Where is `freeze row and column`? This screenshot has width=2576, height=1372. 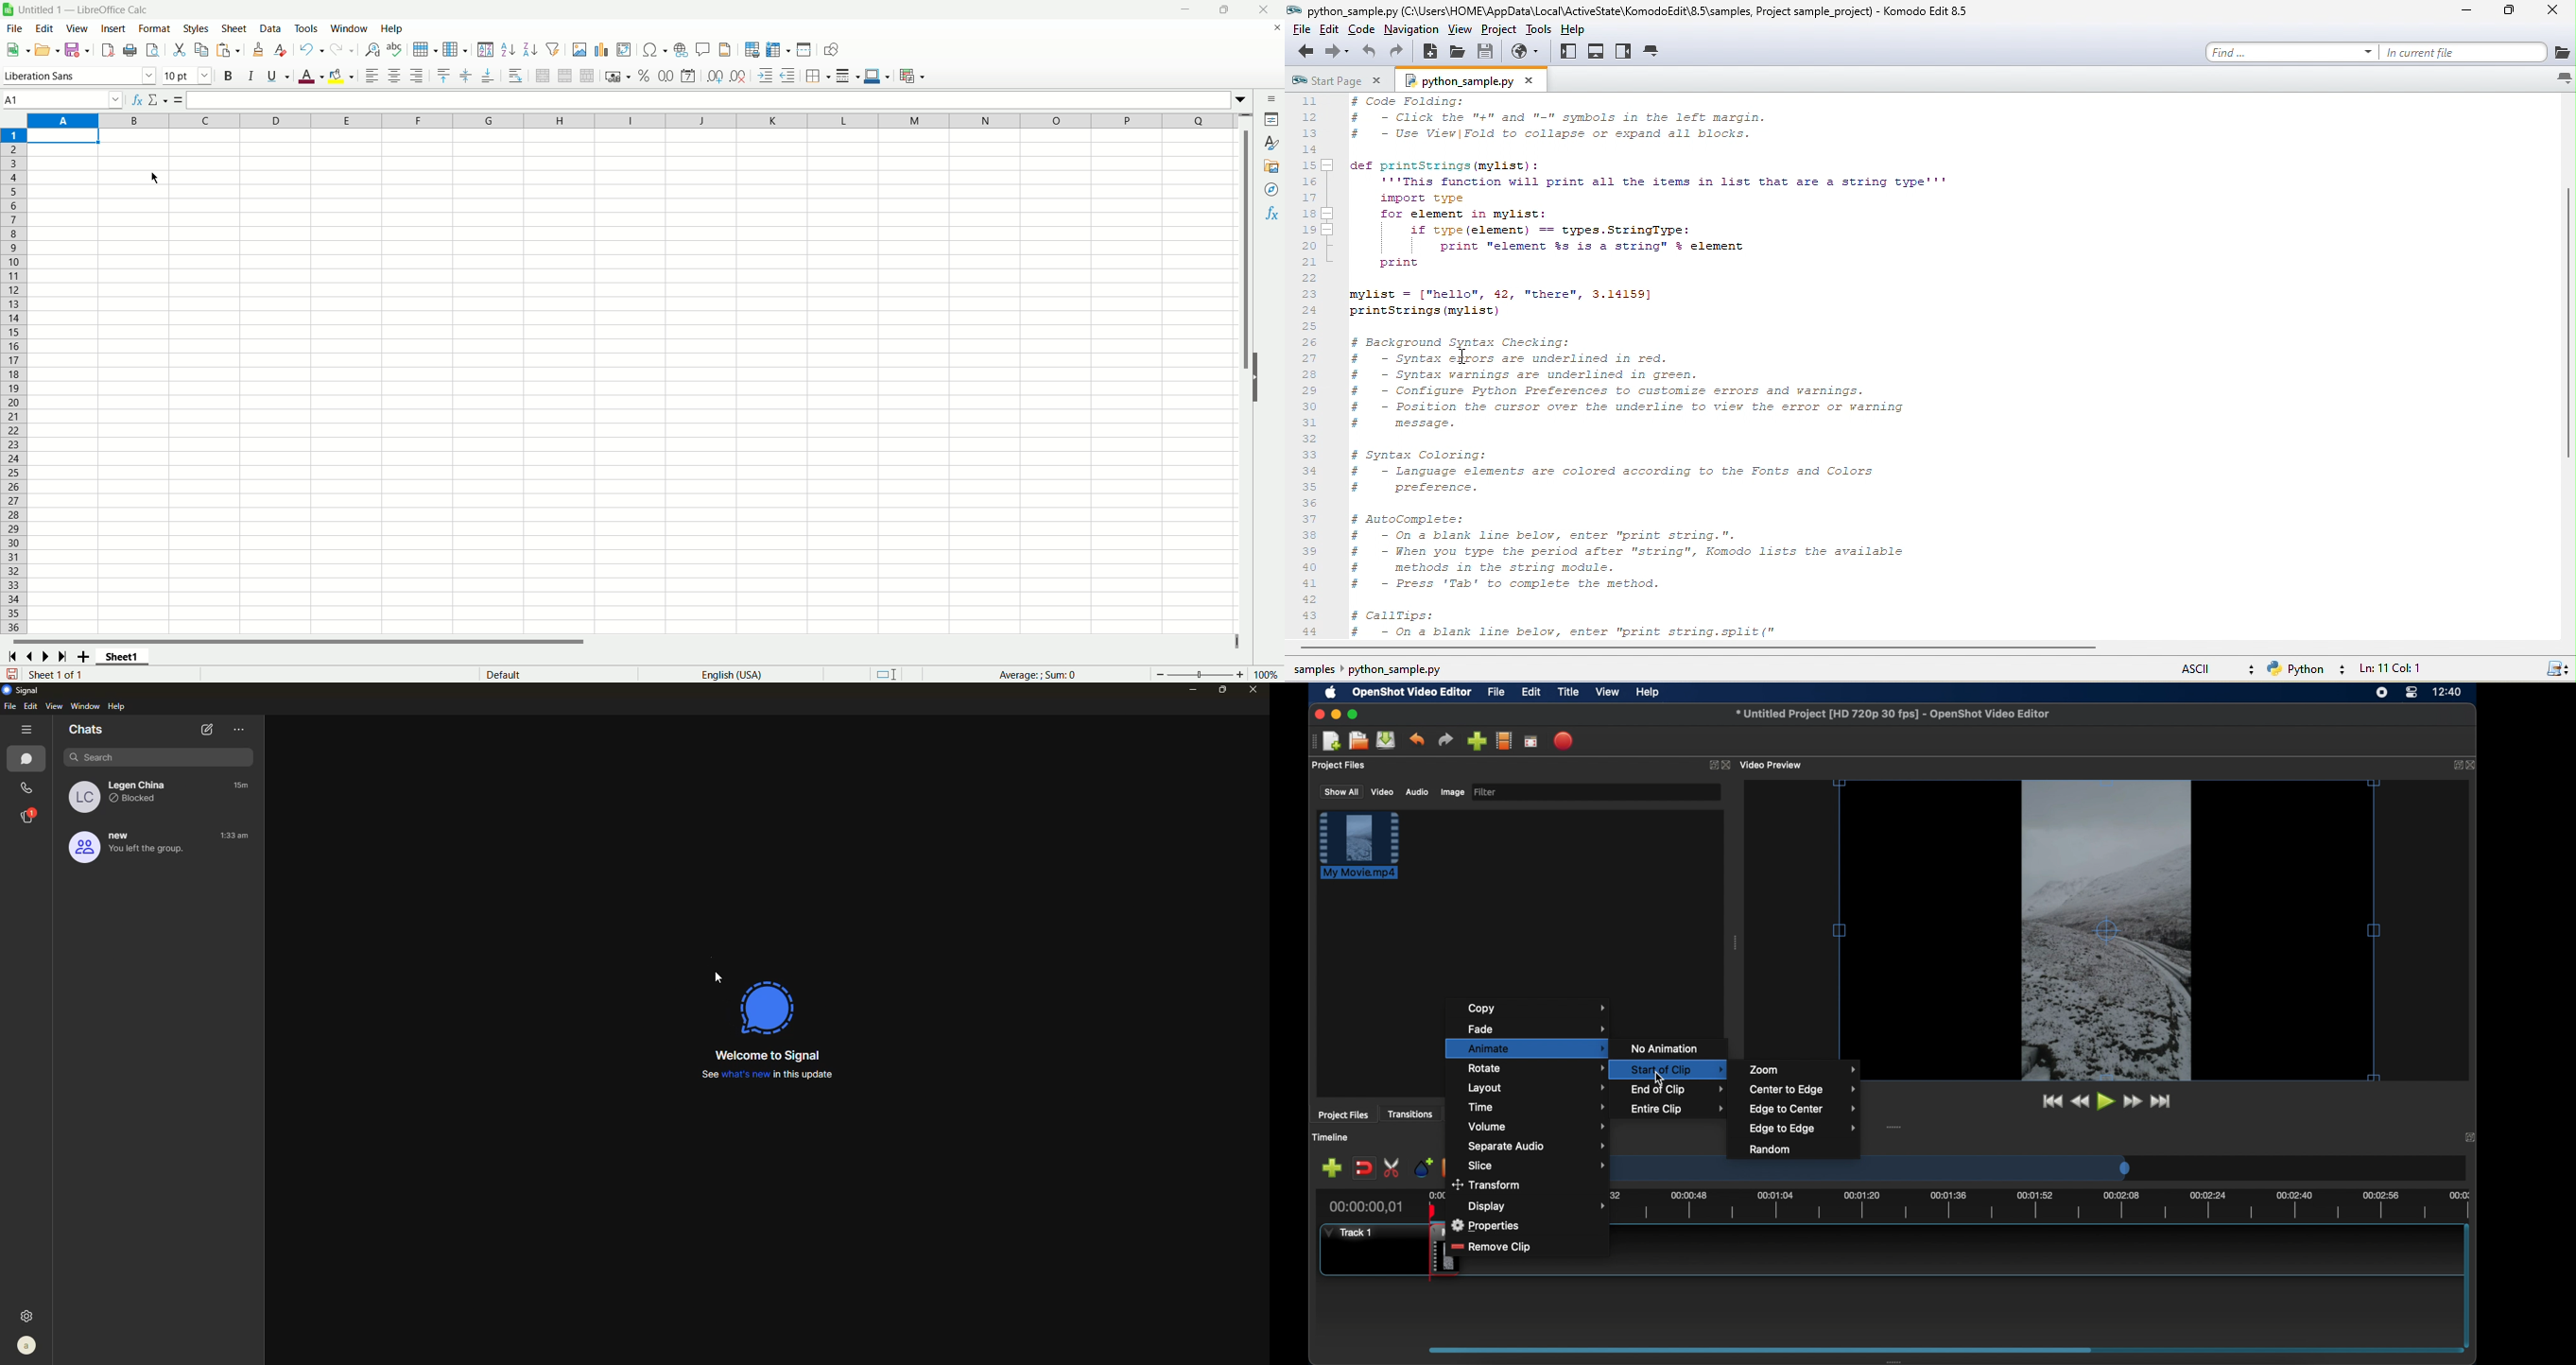
freeze row and column is located at coordinates (778, 50).